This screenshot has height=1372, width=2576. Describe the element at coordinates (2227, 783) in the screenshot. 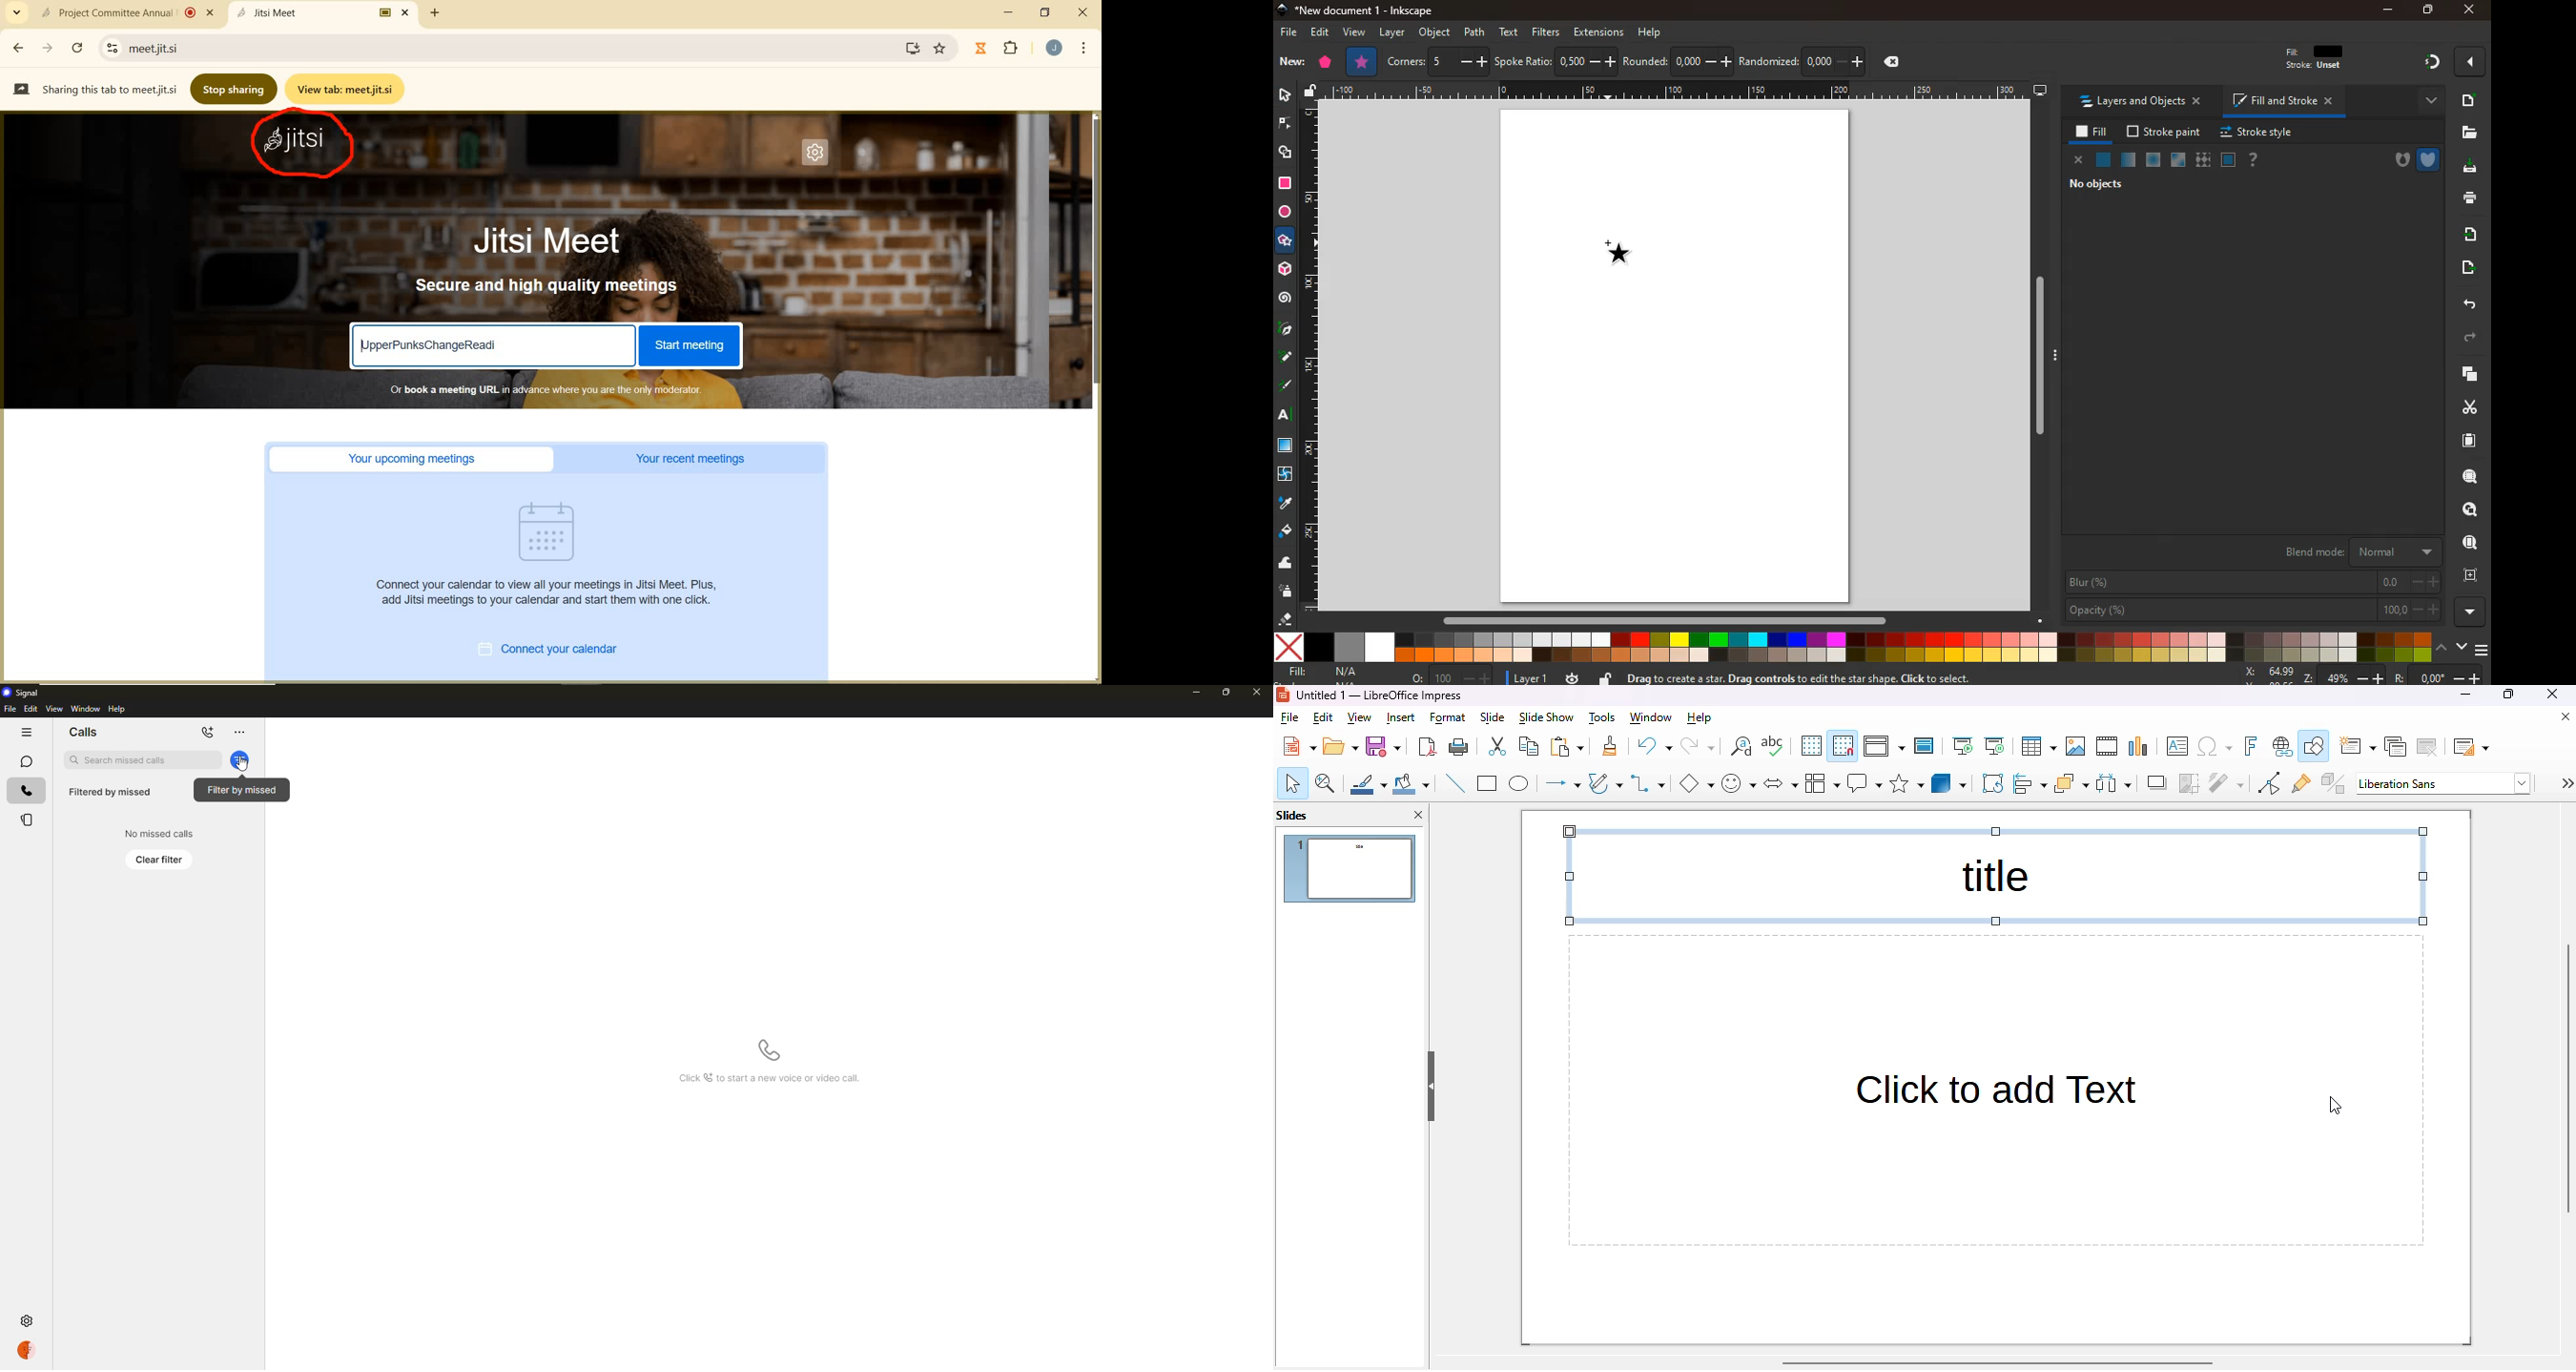

I see `filter` at that location.